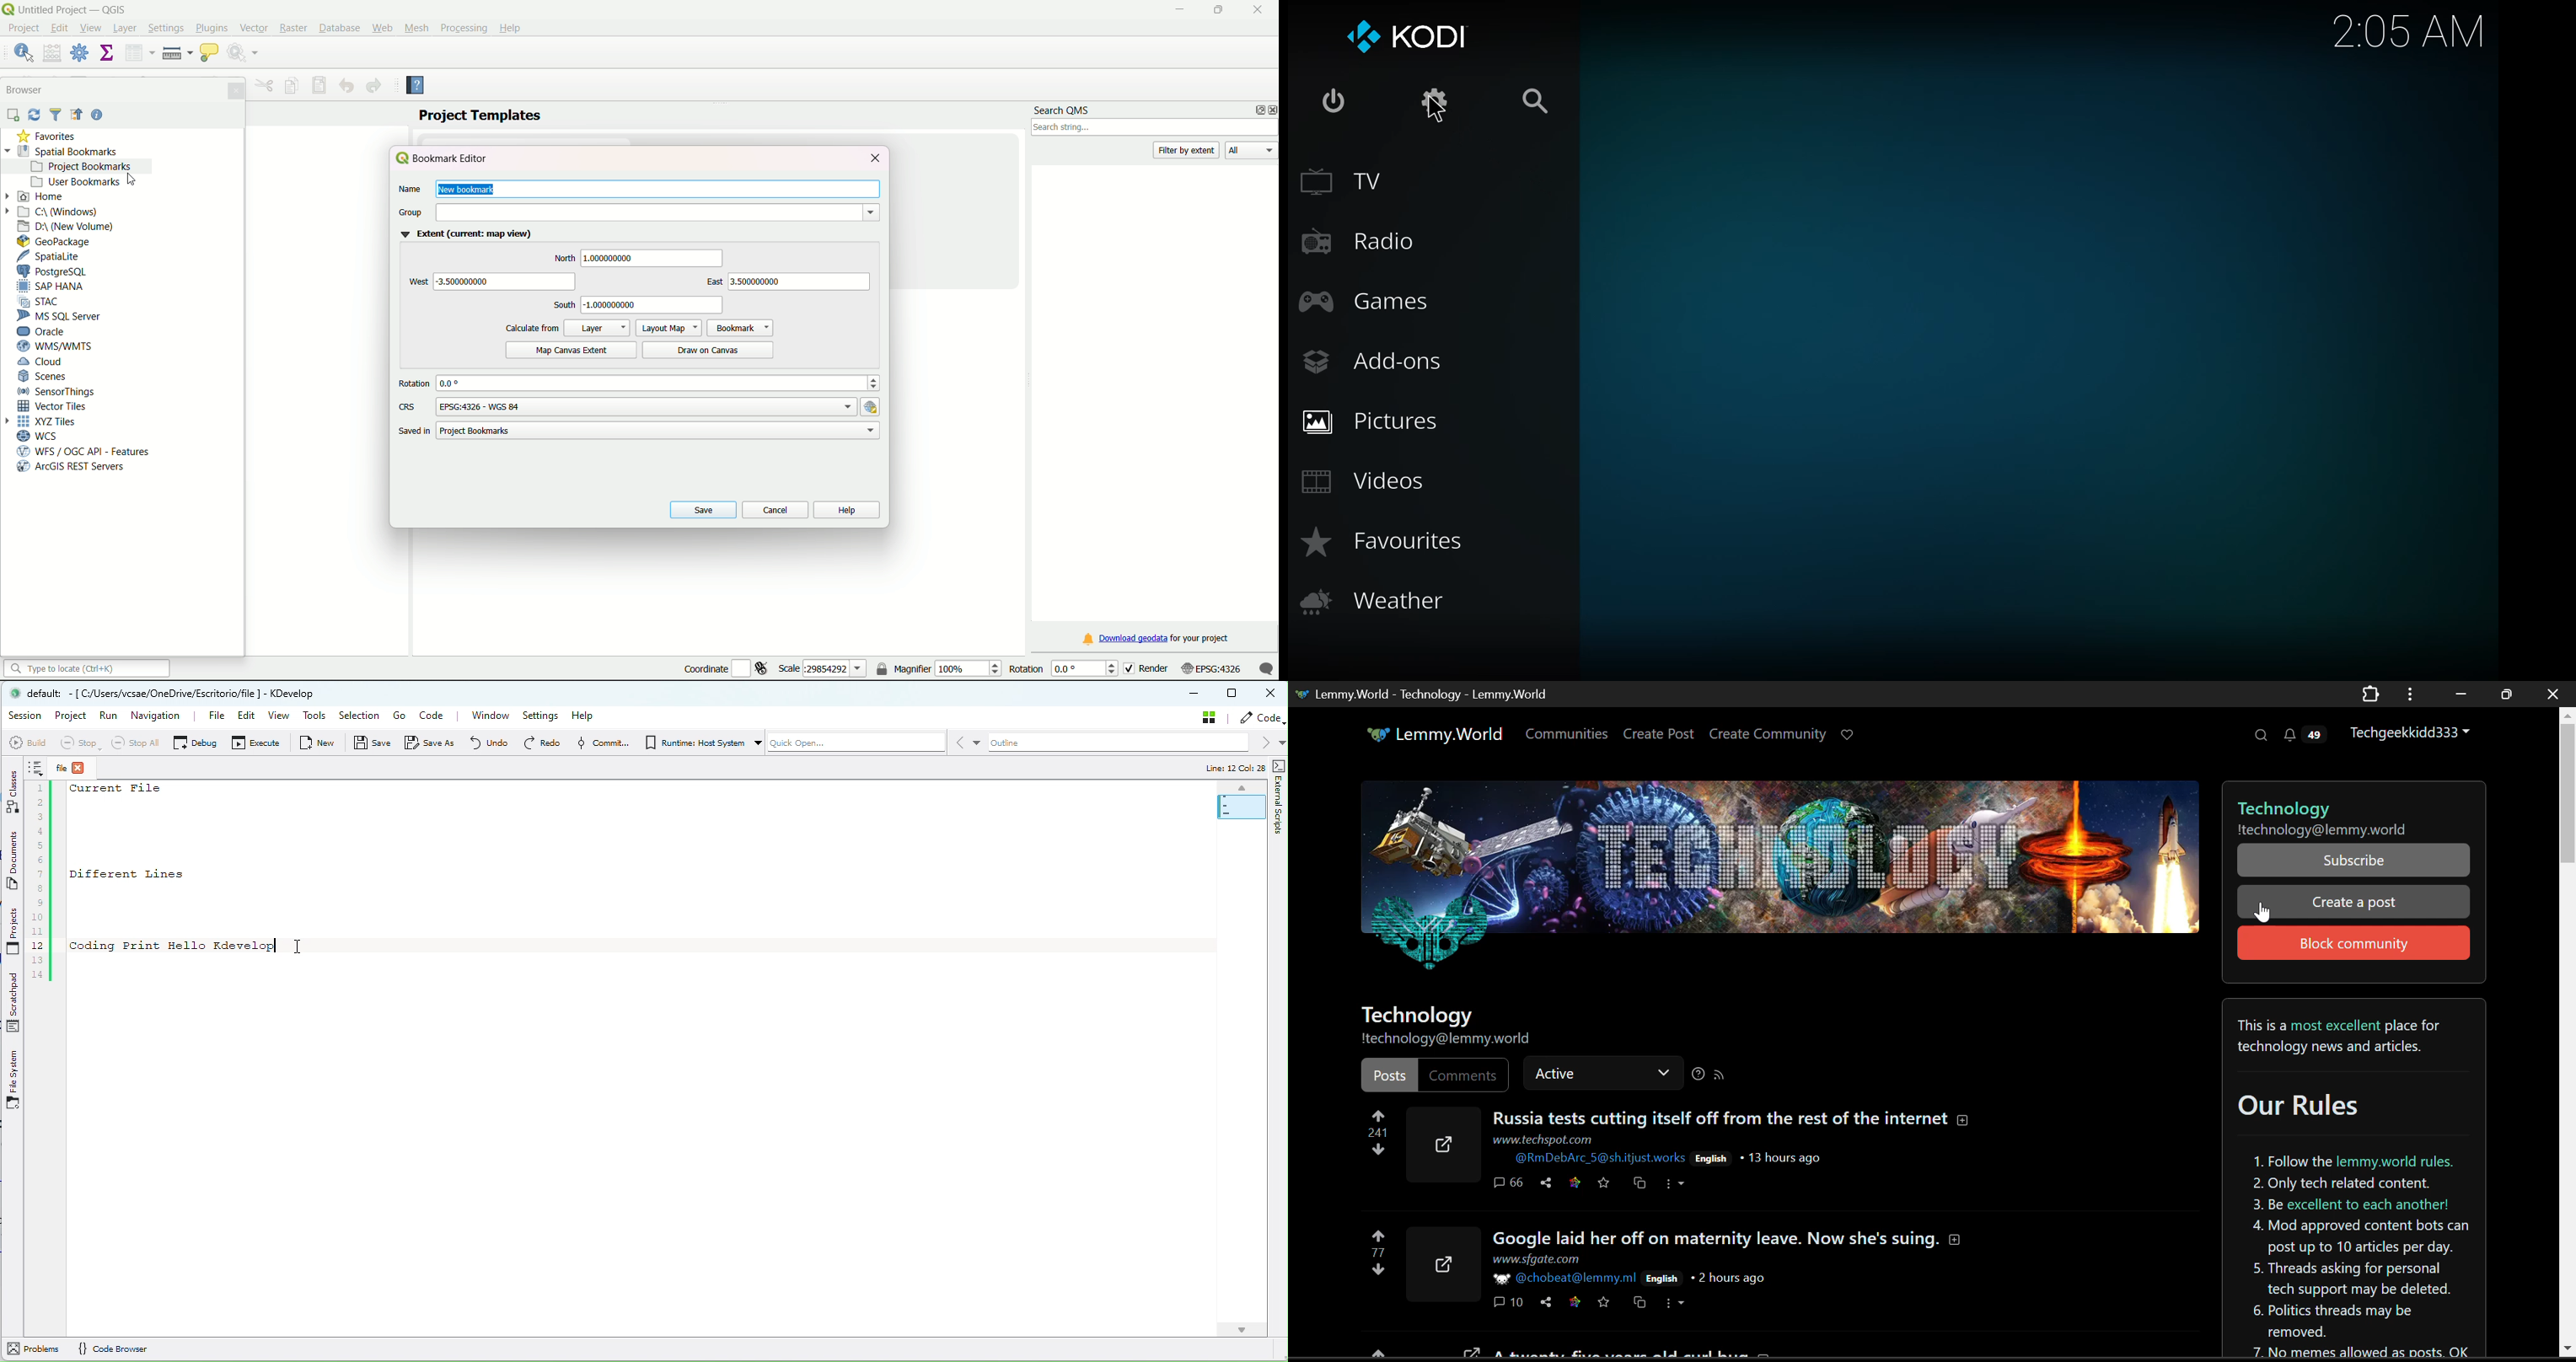 This screenshot has width=2576, height=1372. I want to click on Technology, so click(1415, 1016).